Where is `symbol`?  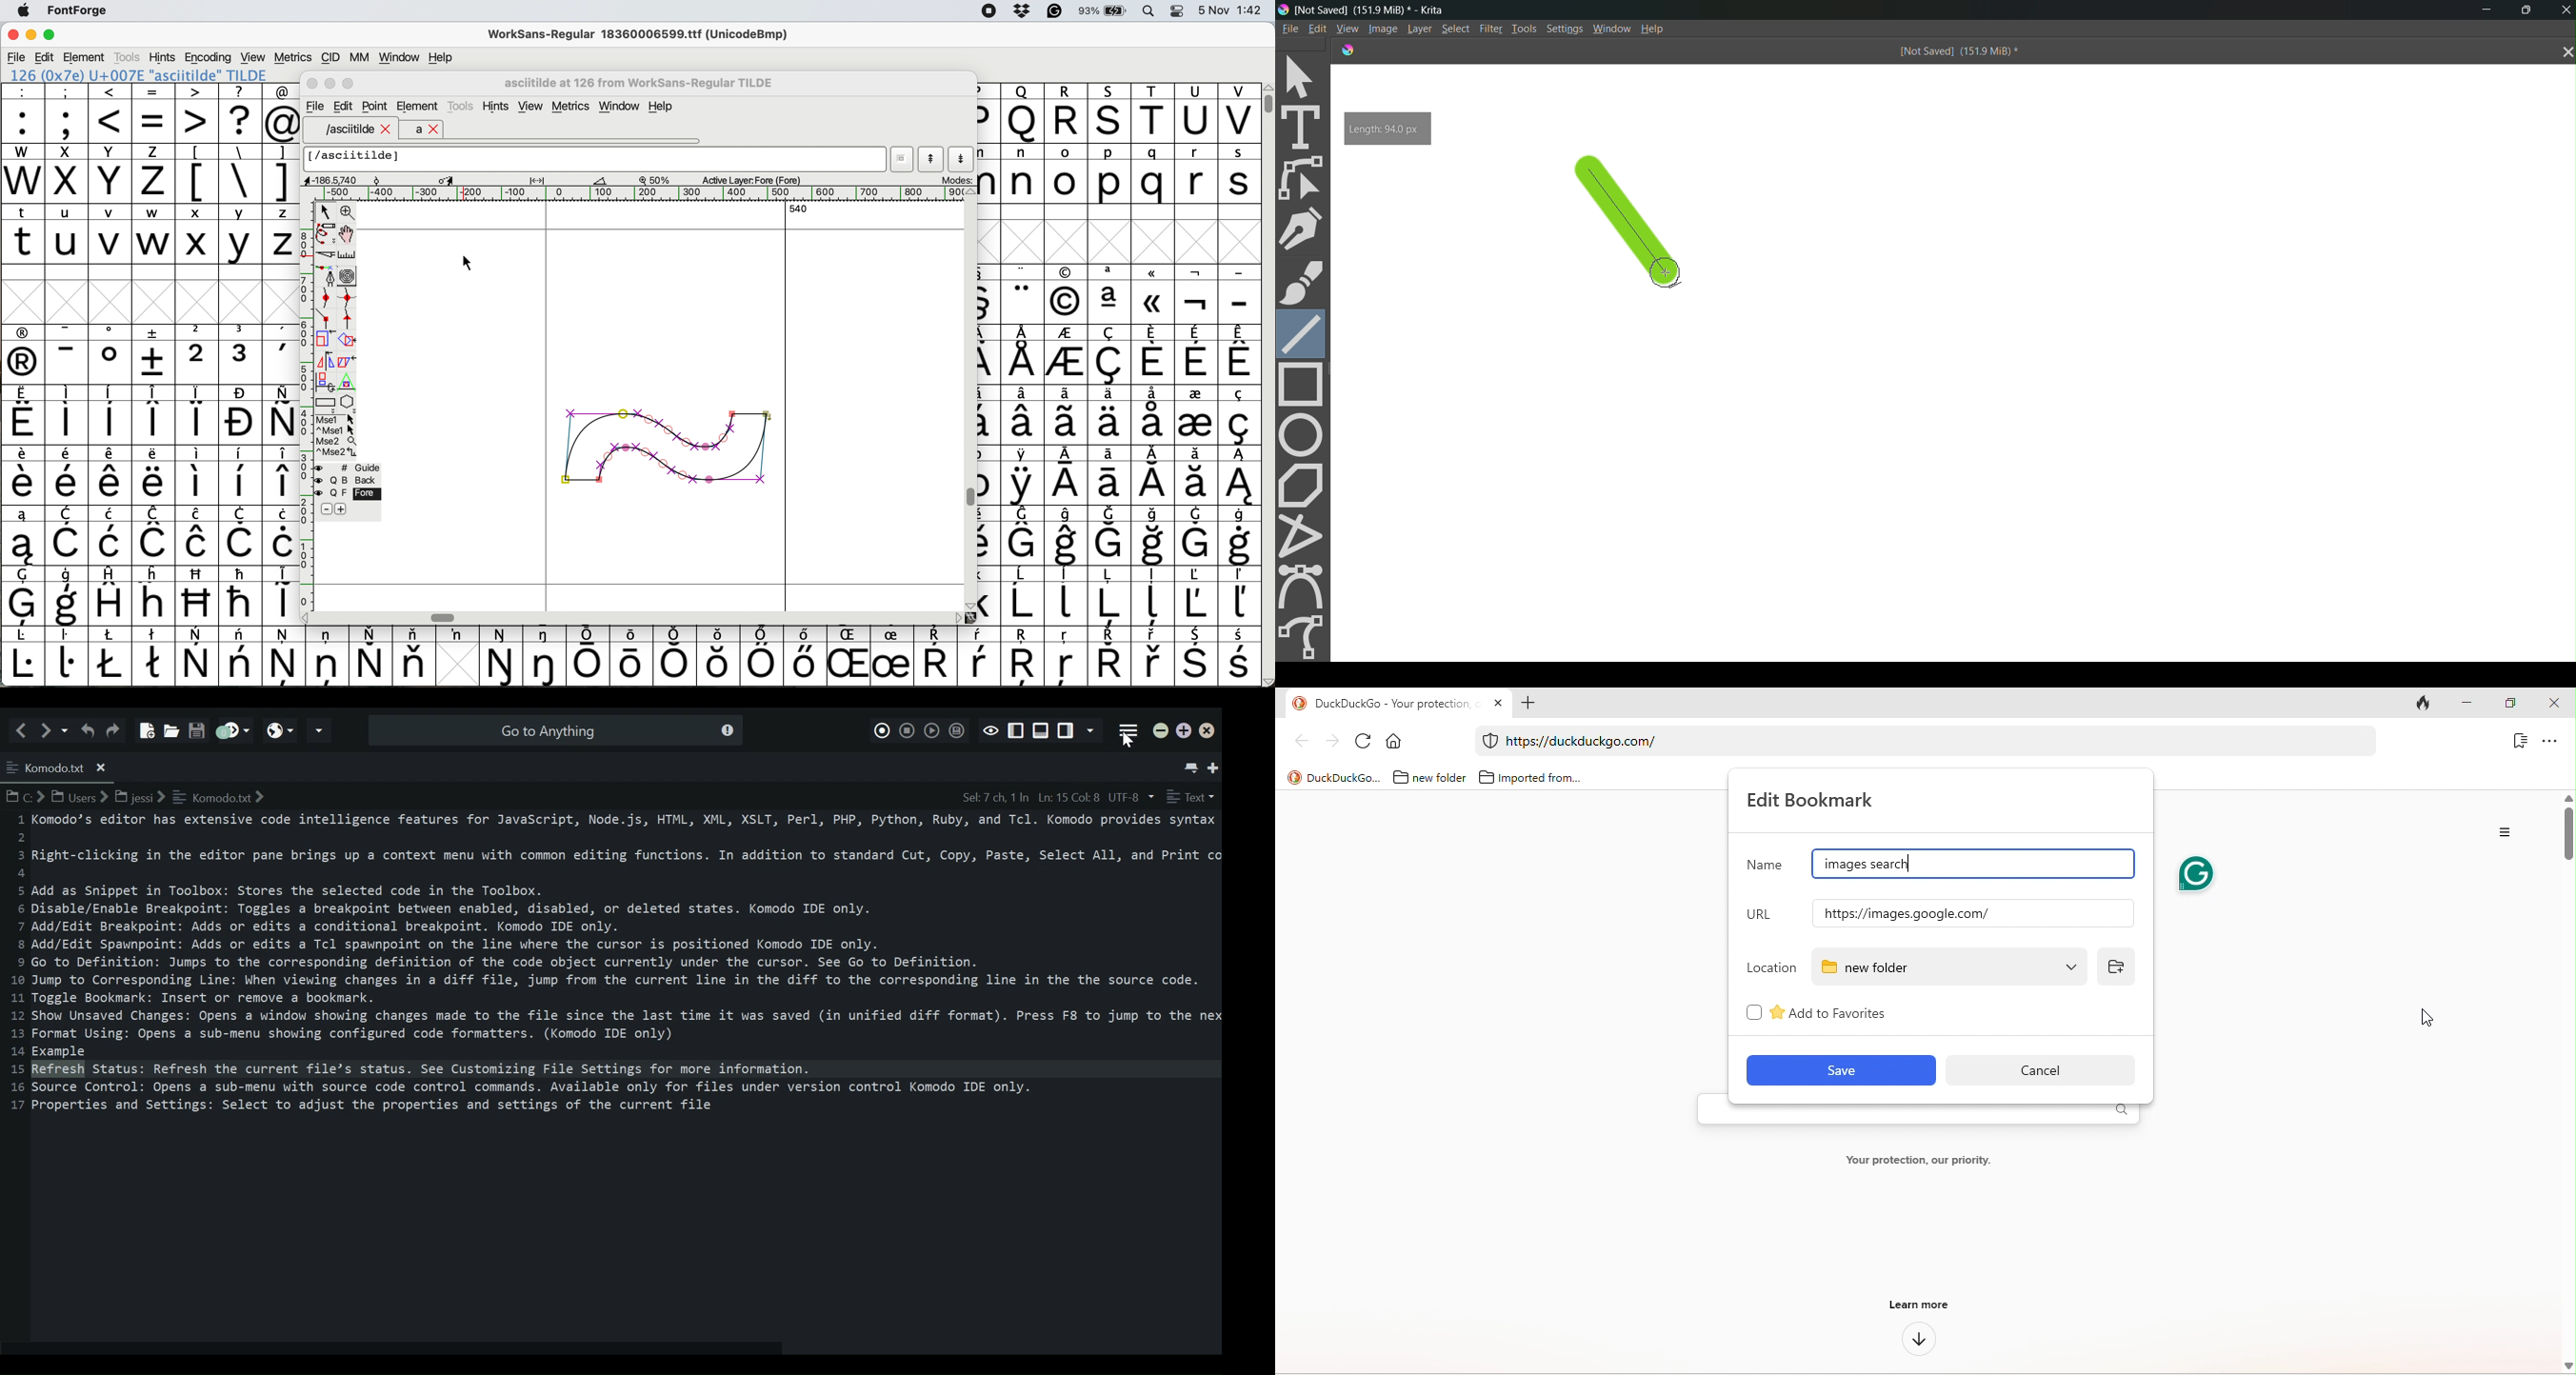 symbol is located at coordinates (280, 414).